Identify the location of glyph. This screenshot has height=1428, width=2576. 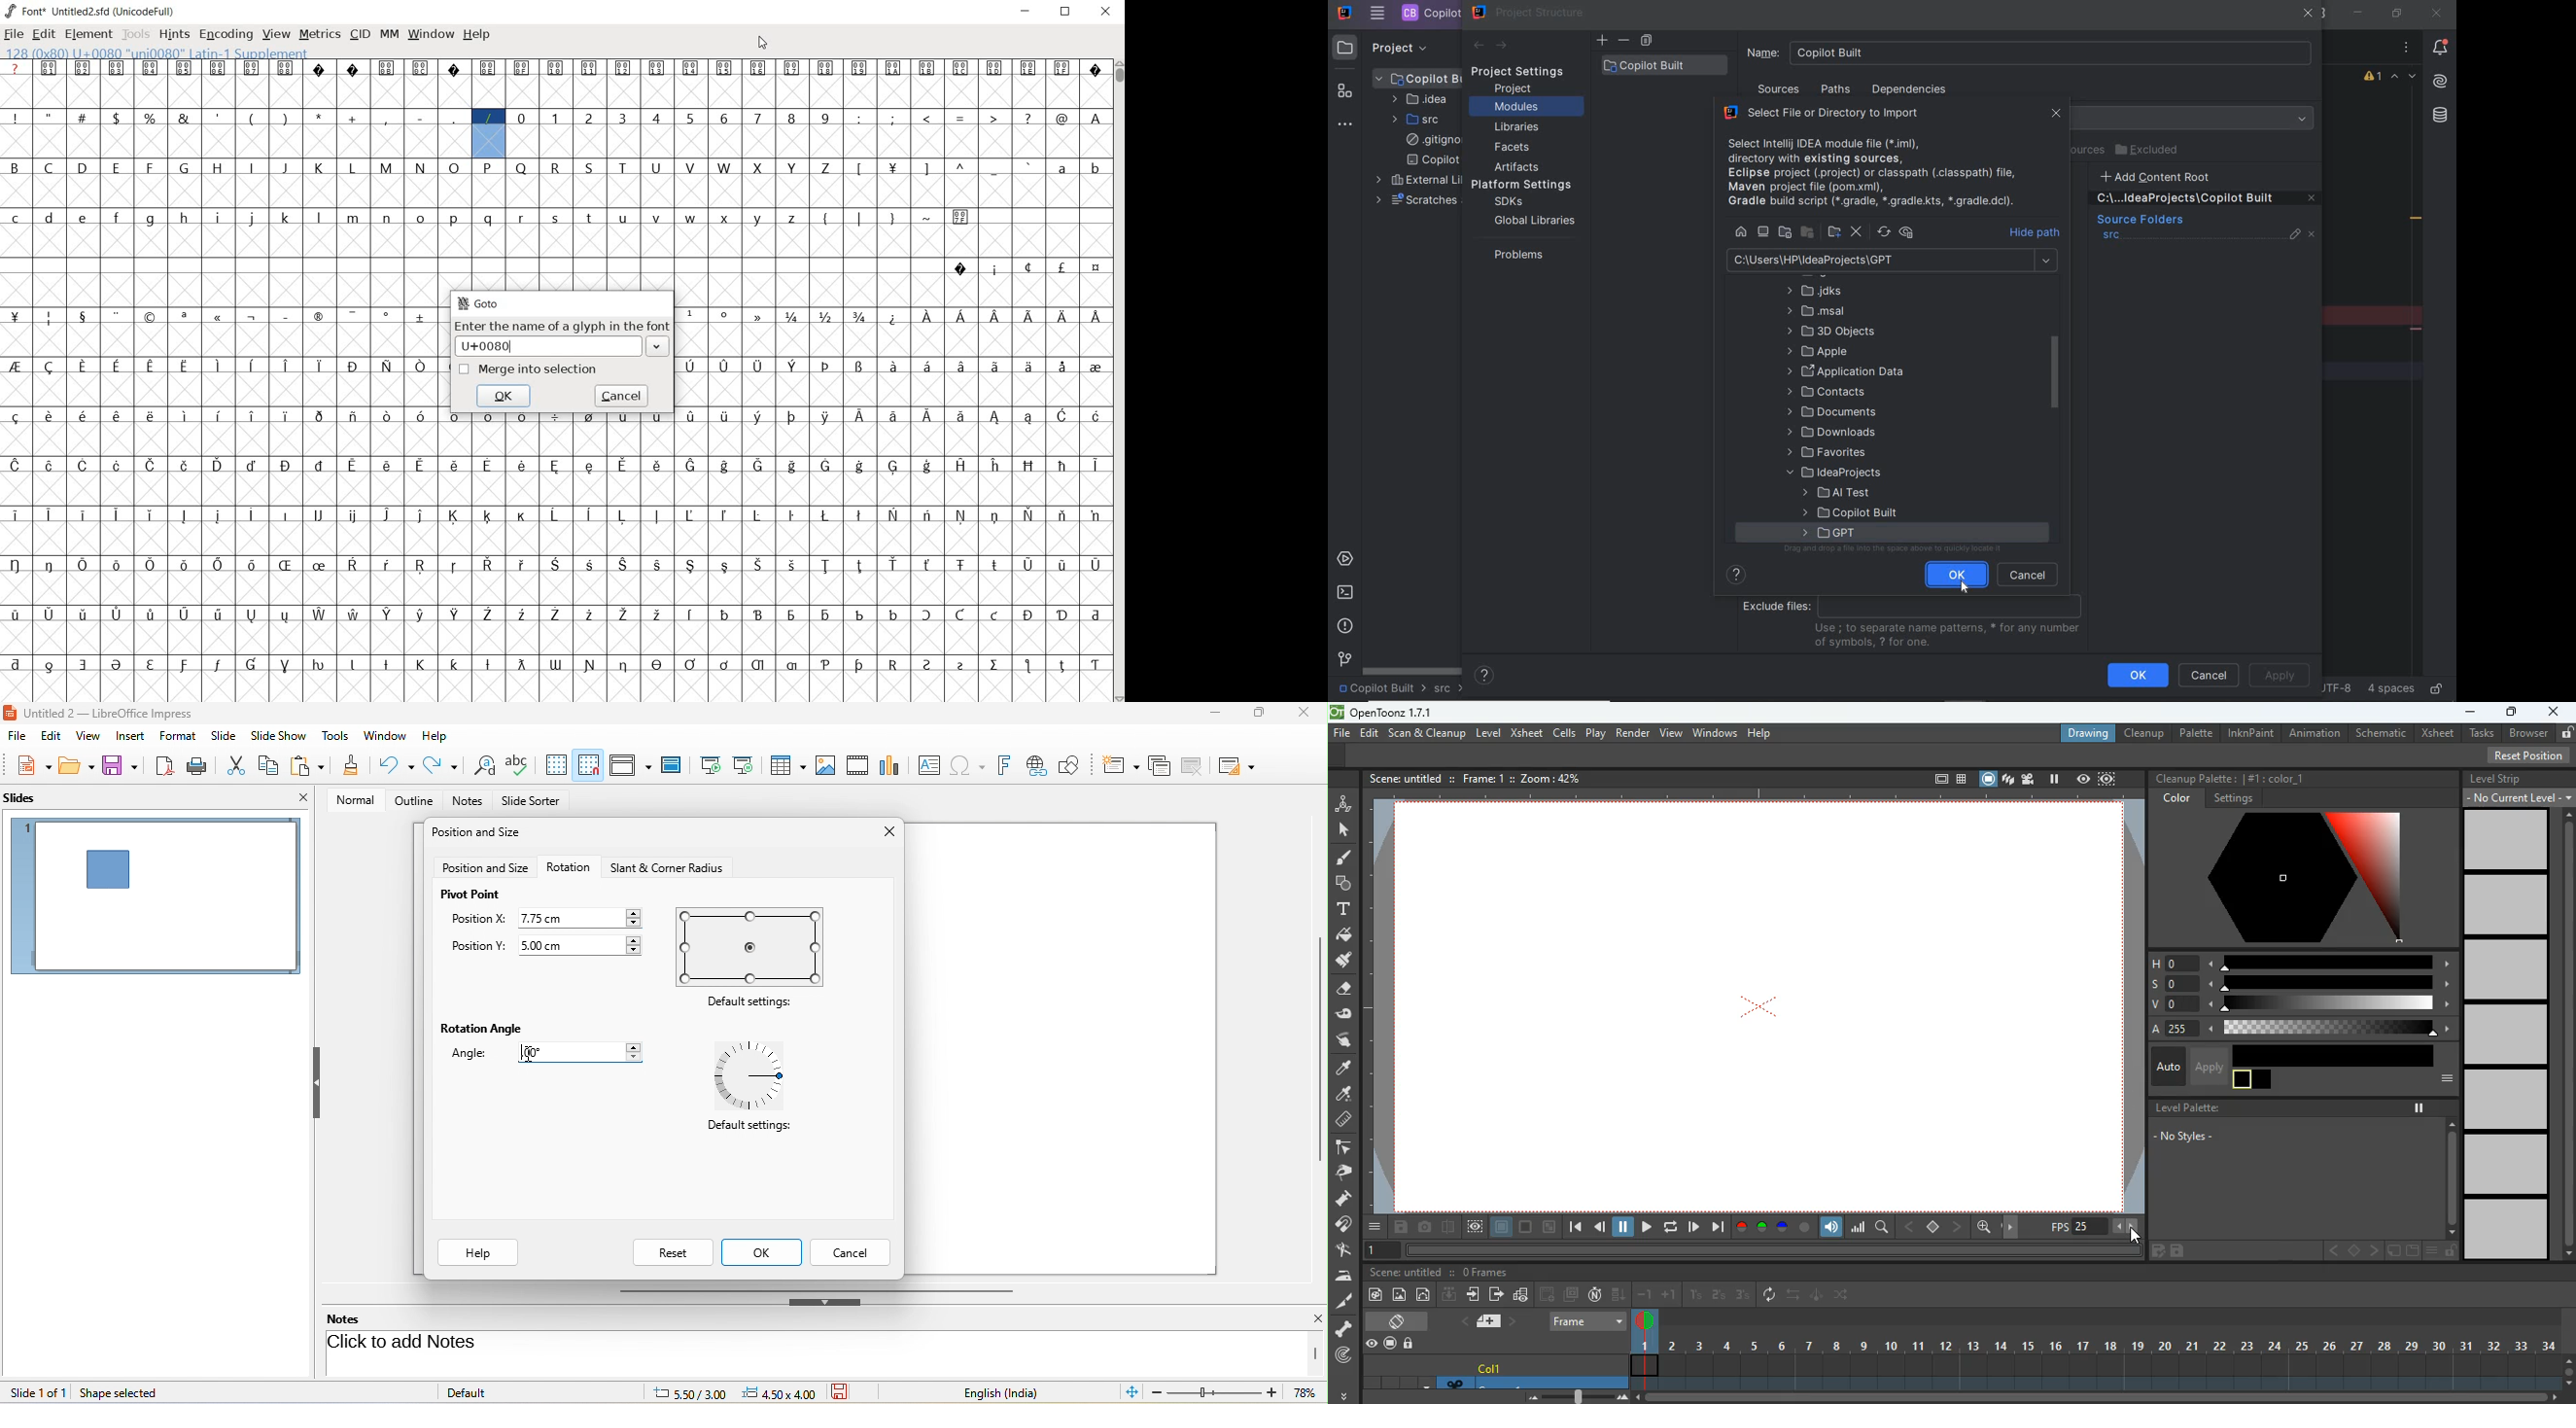
(623, 219).